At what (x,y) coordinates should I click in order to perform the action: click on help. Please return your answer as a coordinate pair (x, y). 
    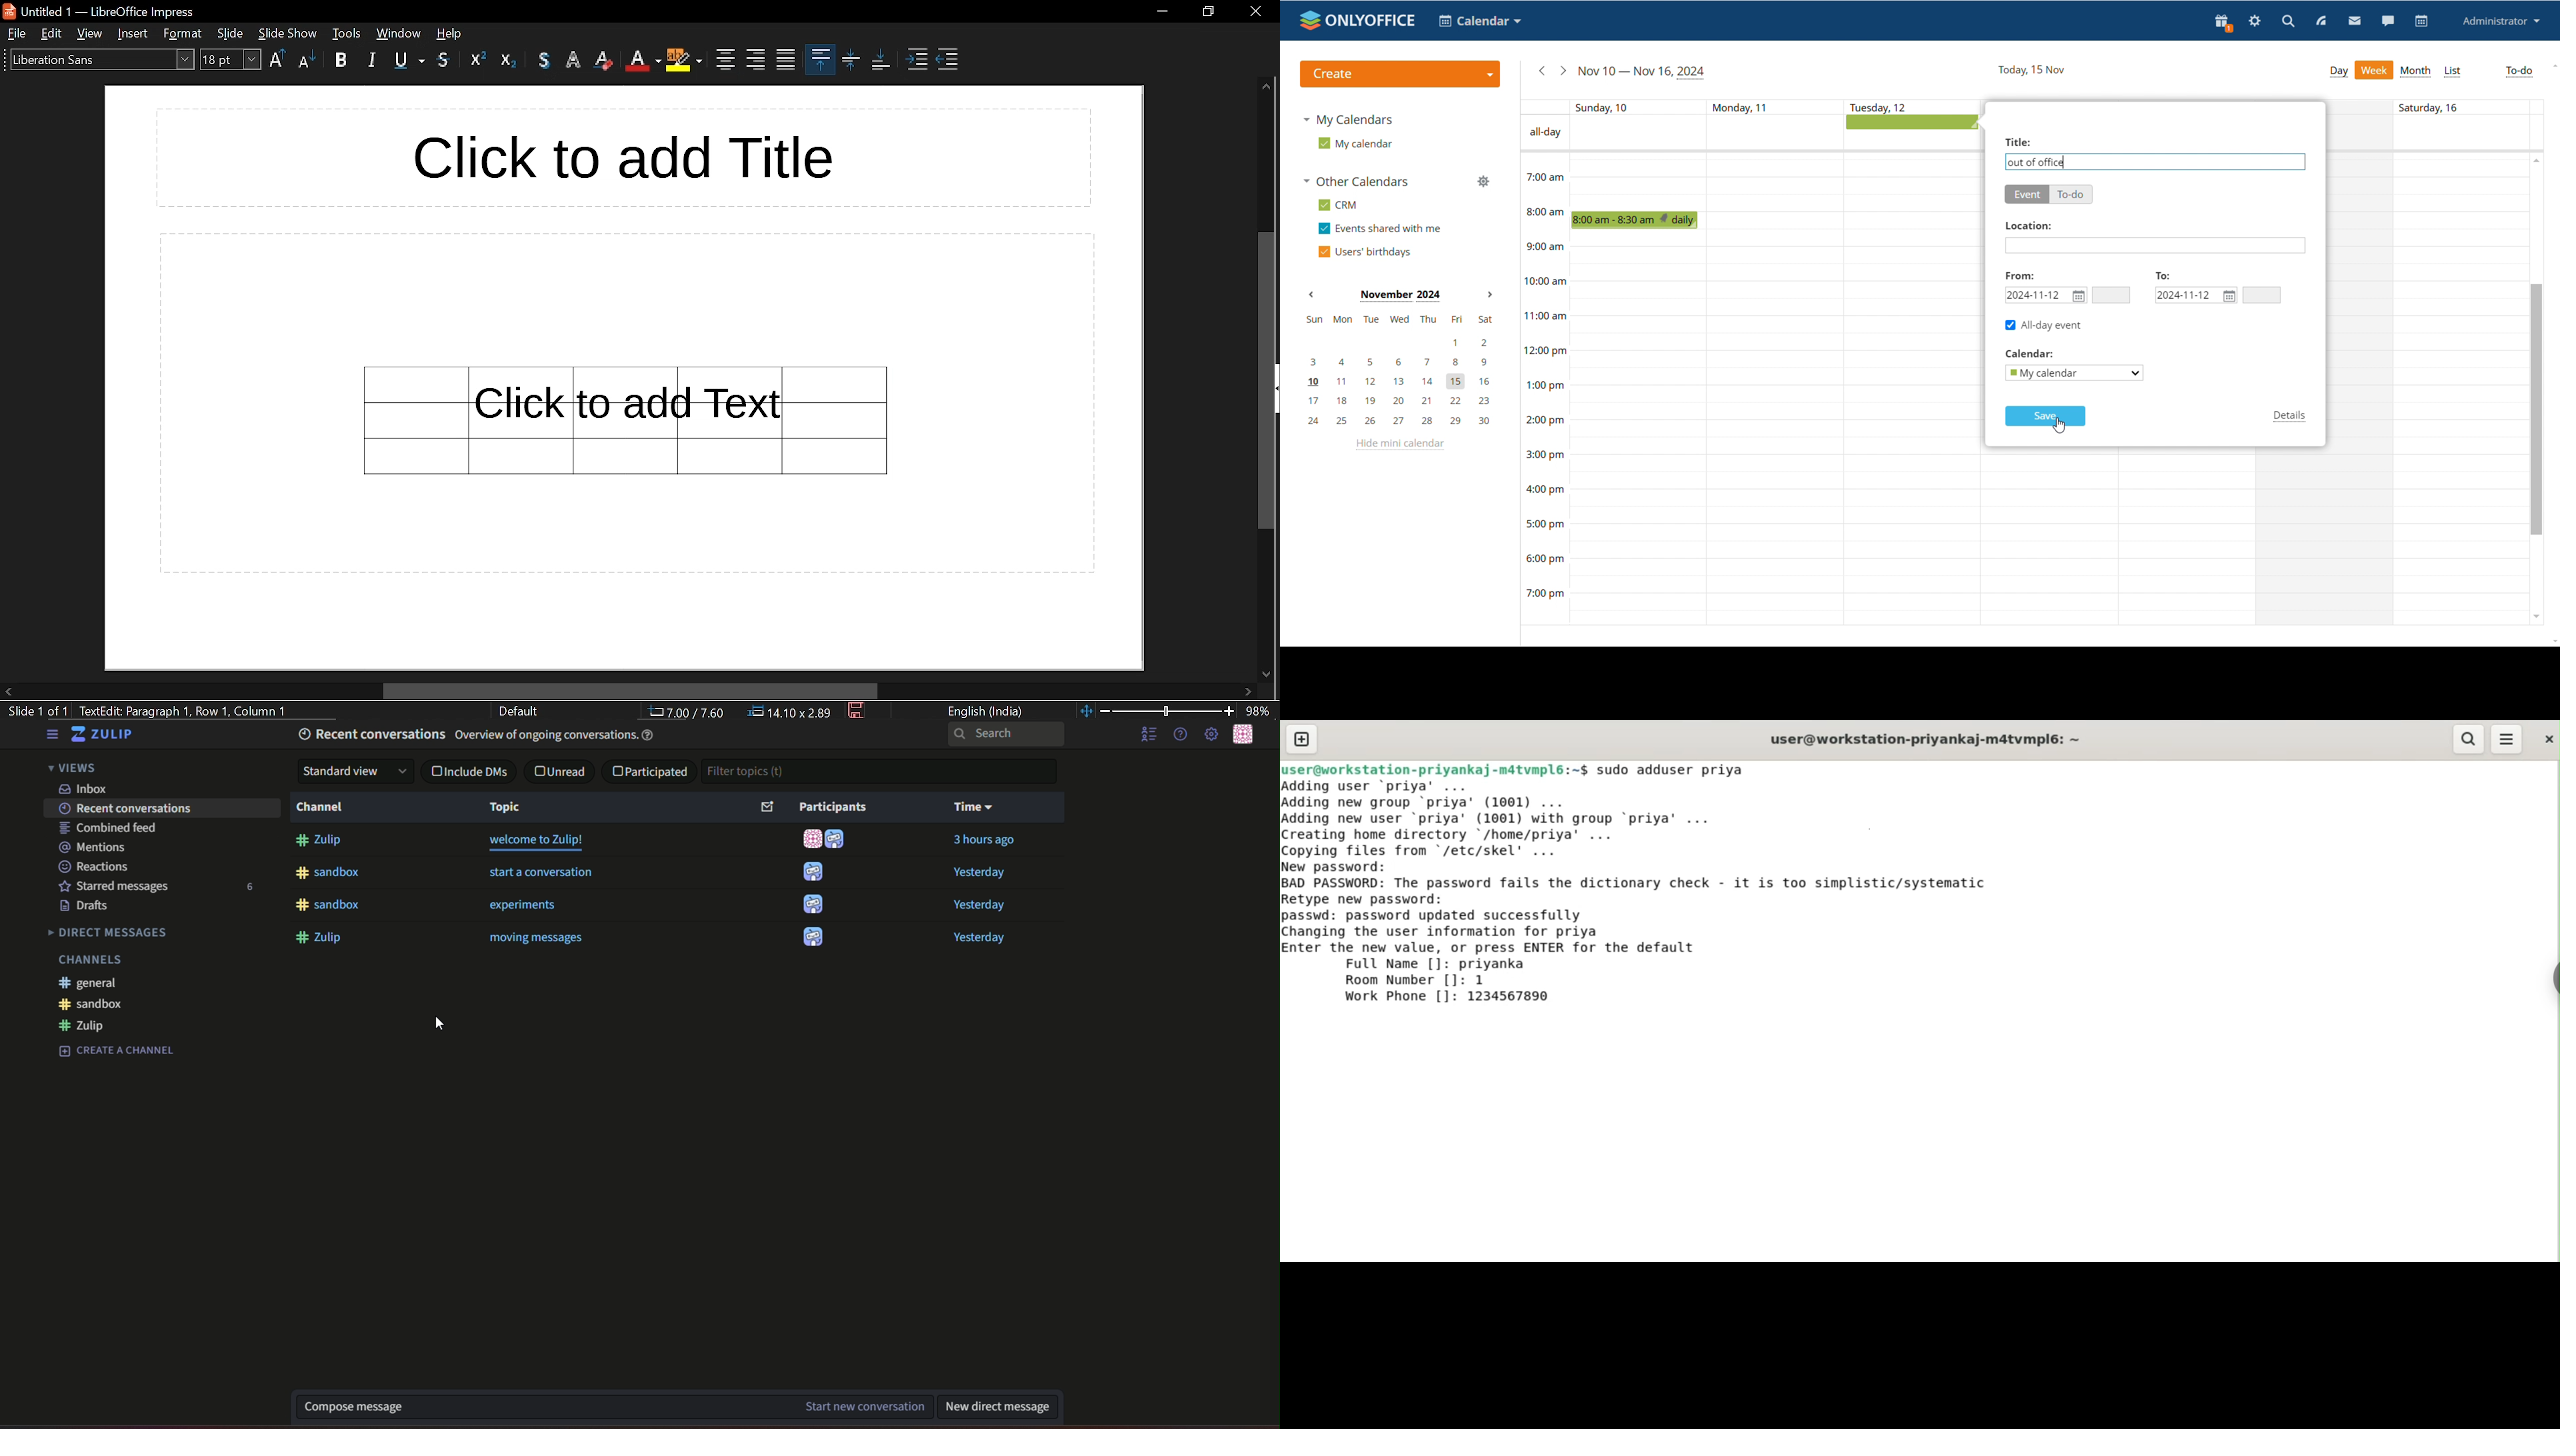
    Looking at the image, I should click on (452, 33).